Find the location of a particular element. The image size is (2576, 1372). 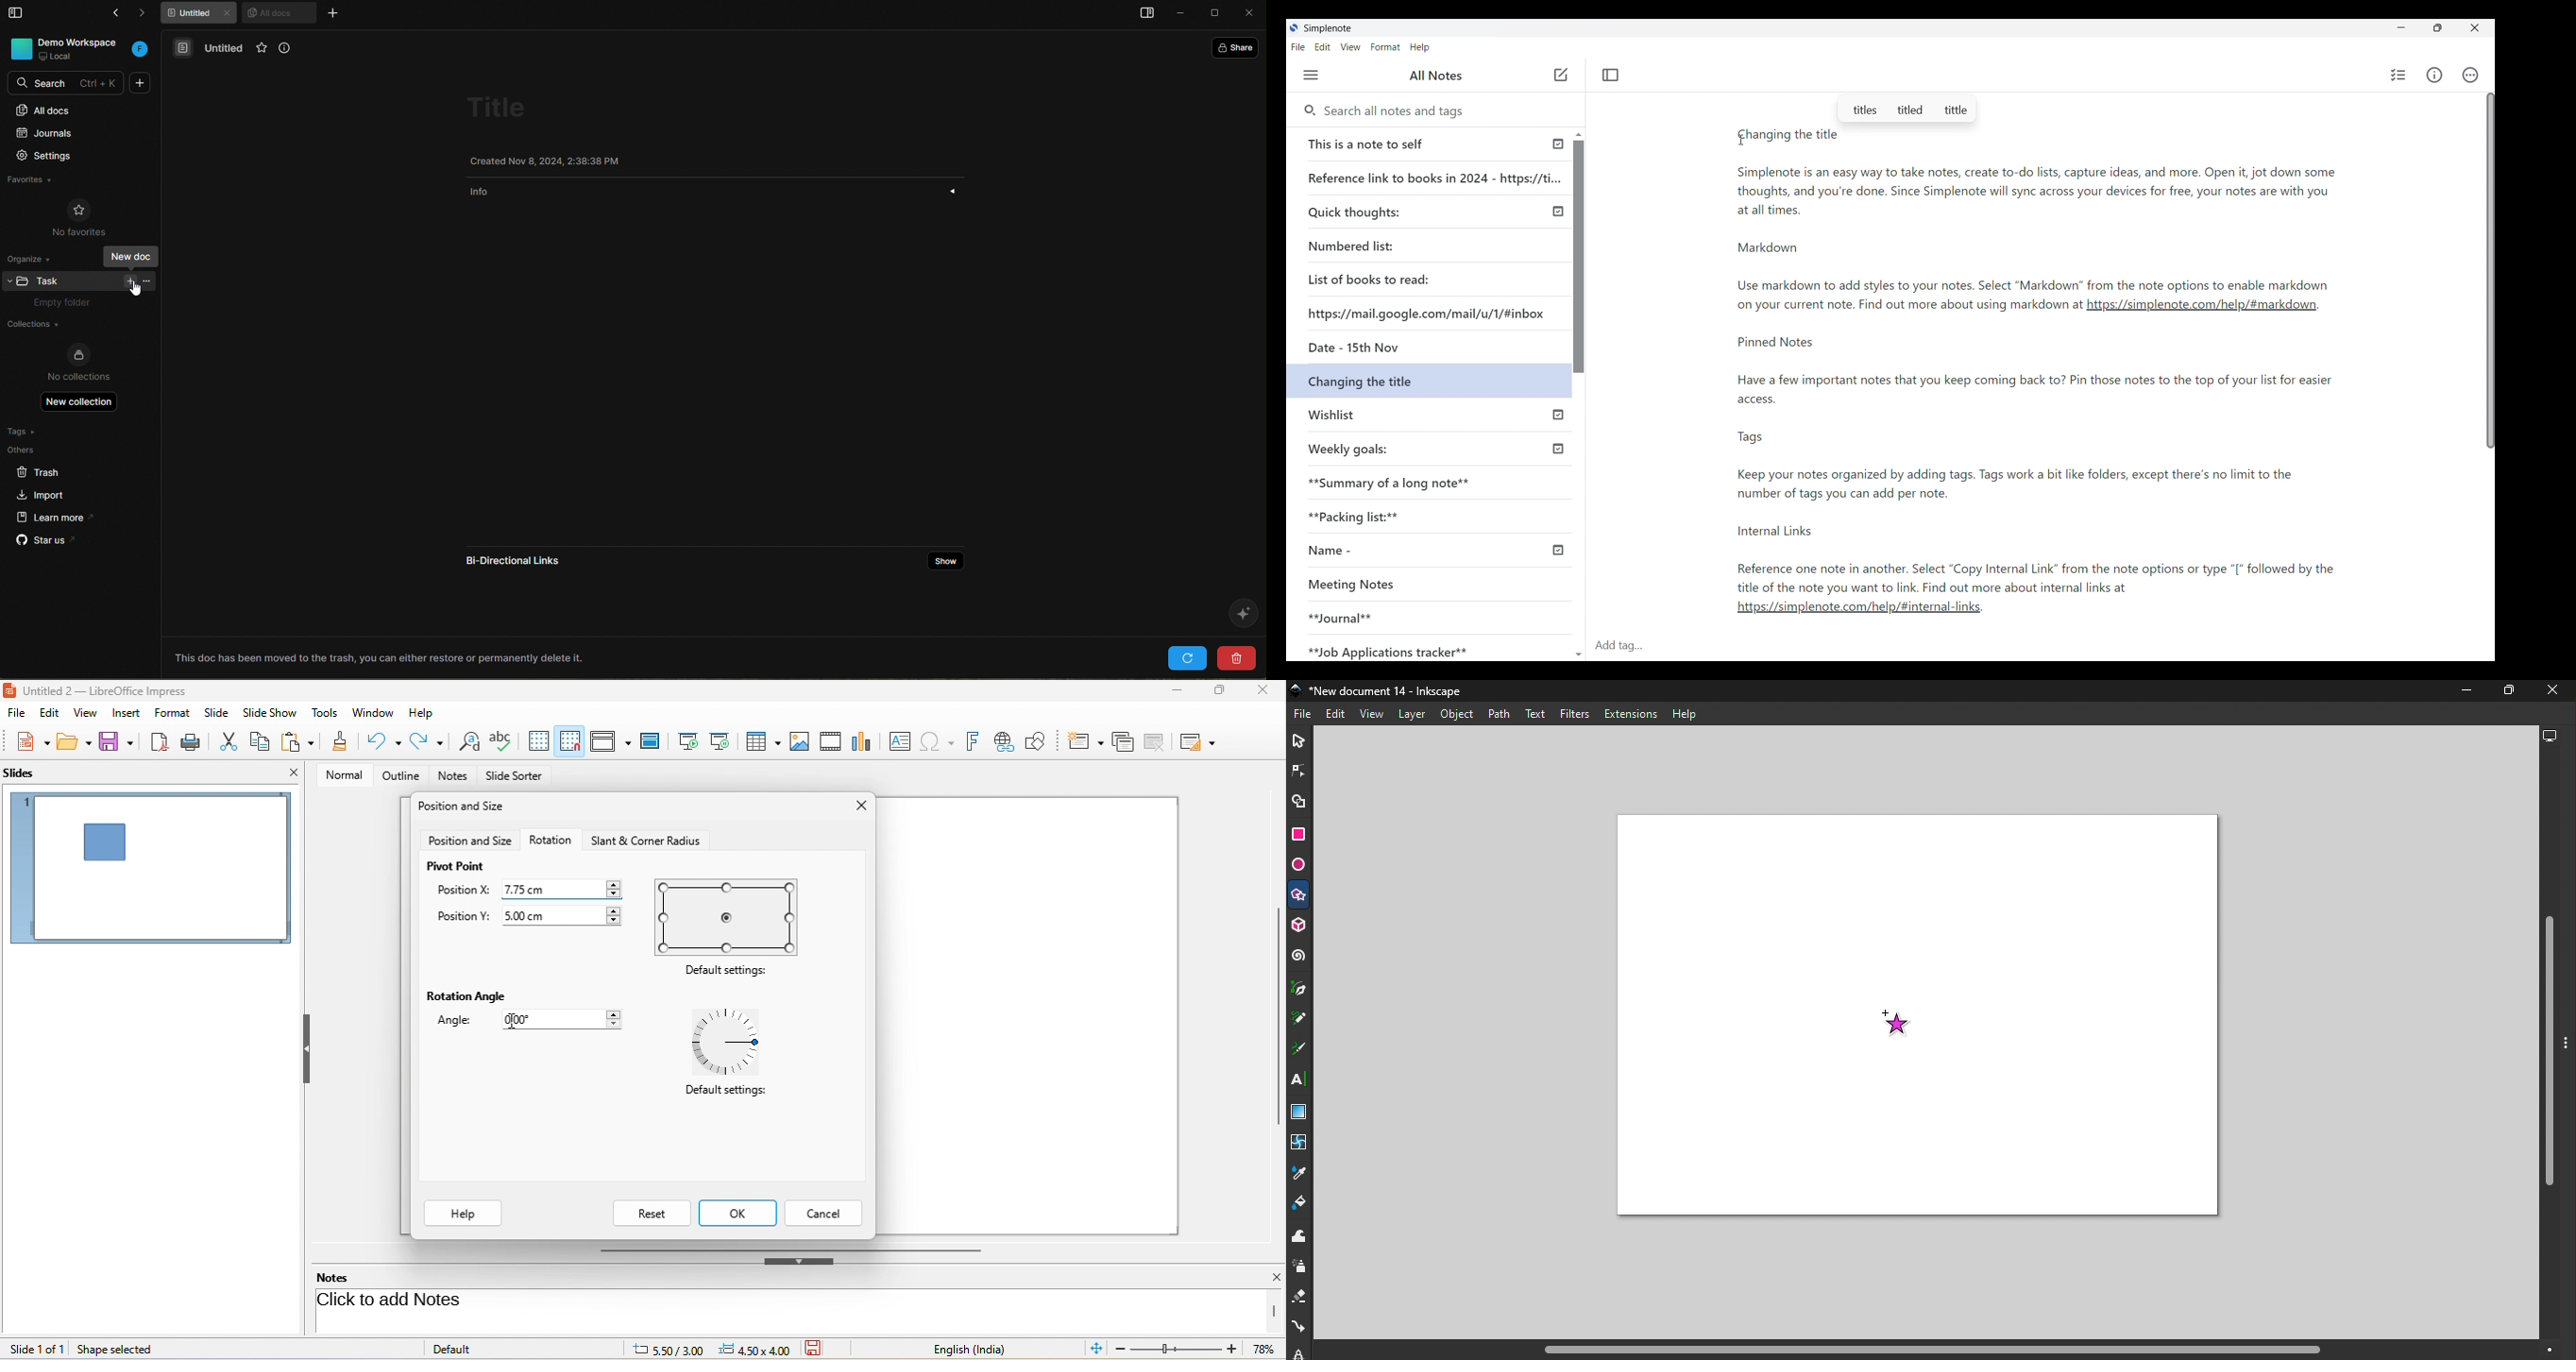

Display options is located at coordinates (2552, 737).